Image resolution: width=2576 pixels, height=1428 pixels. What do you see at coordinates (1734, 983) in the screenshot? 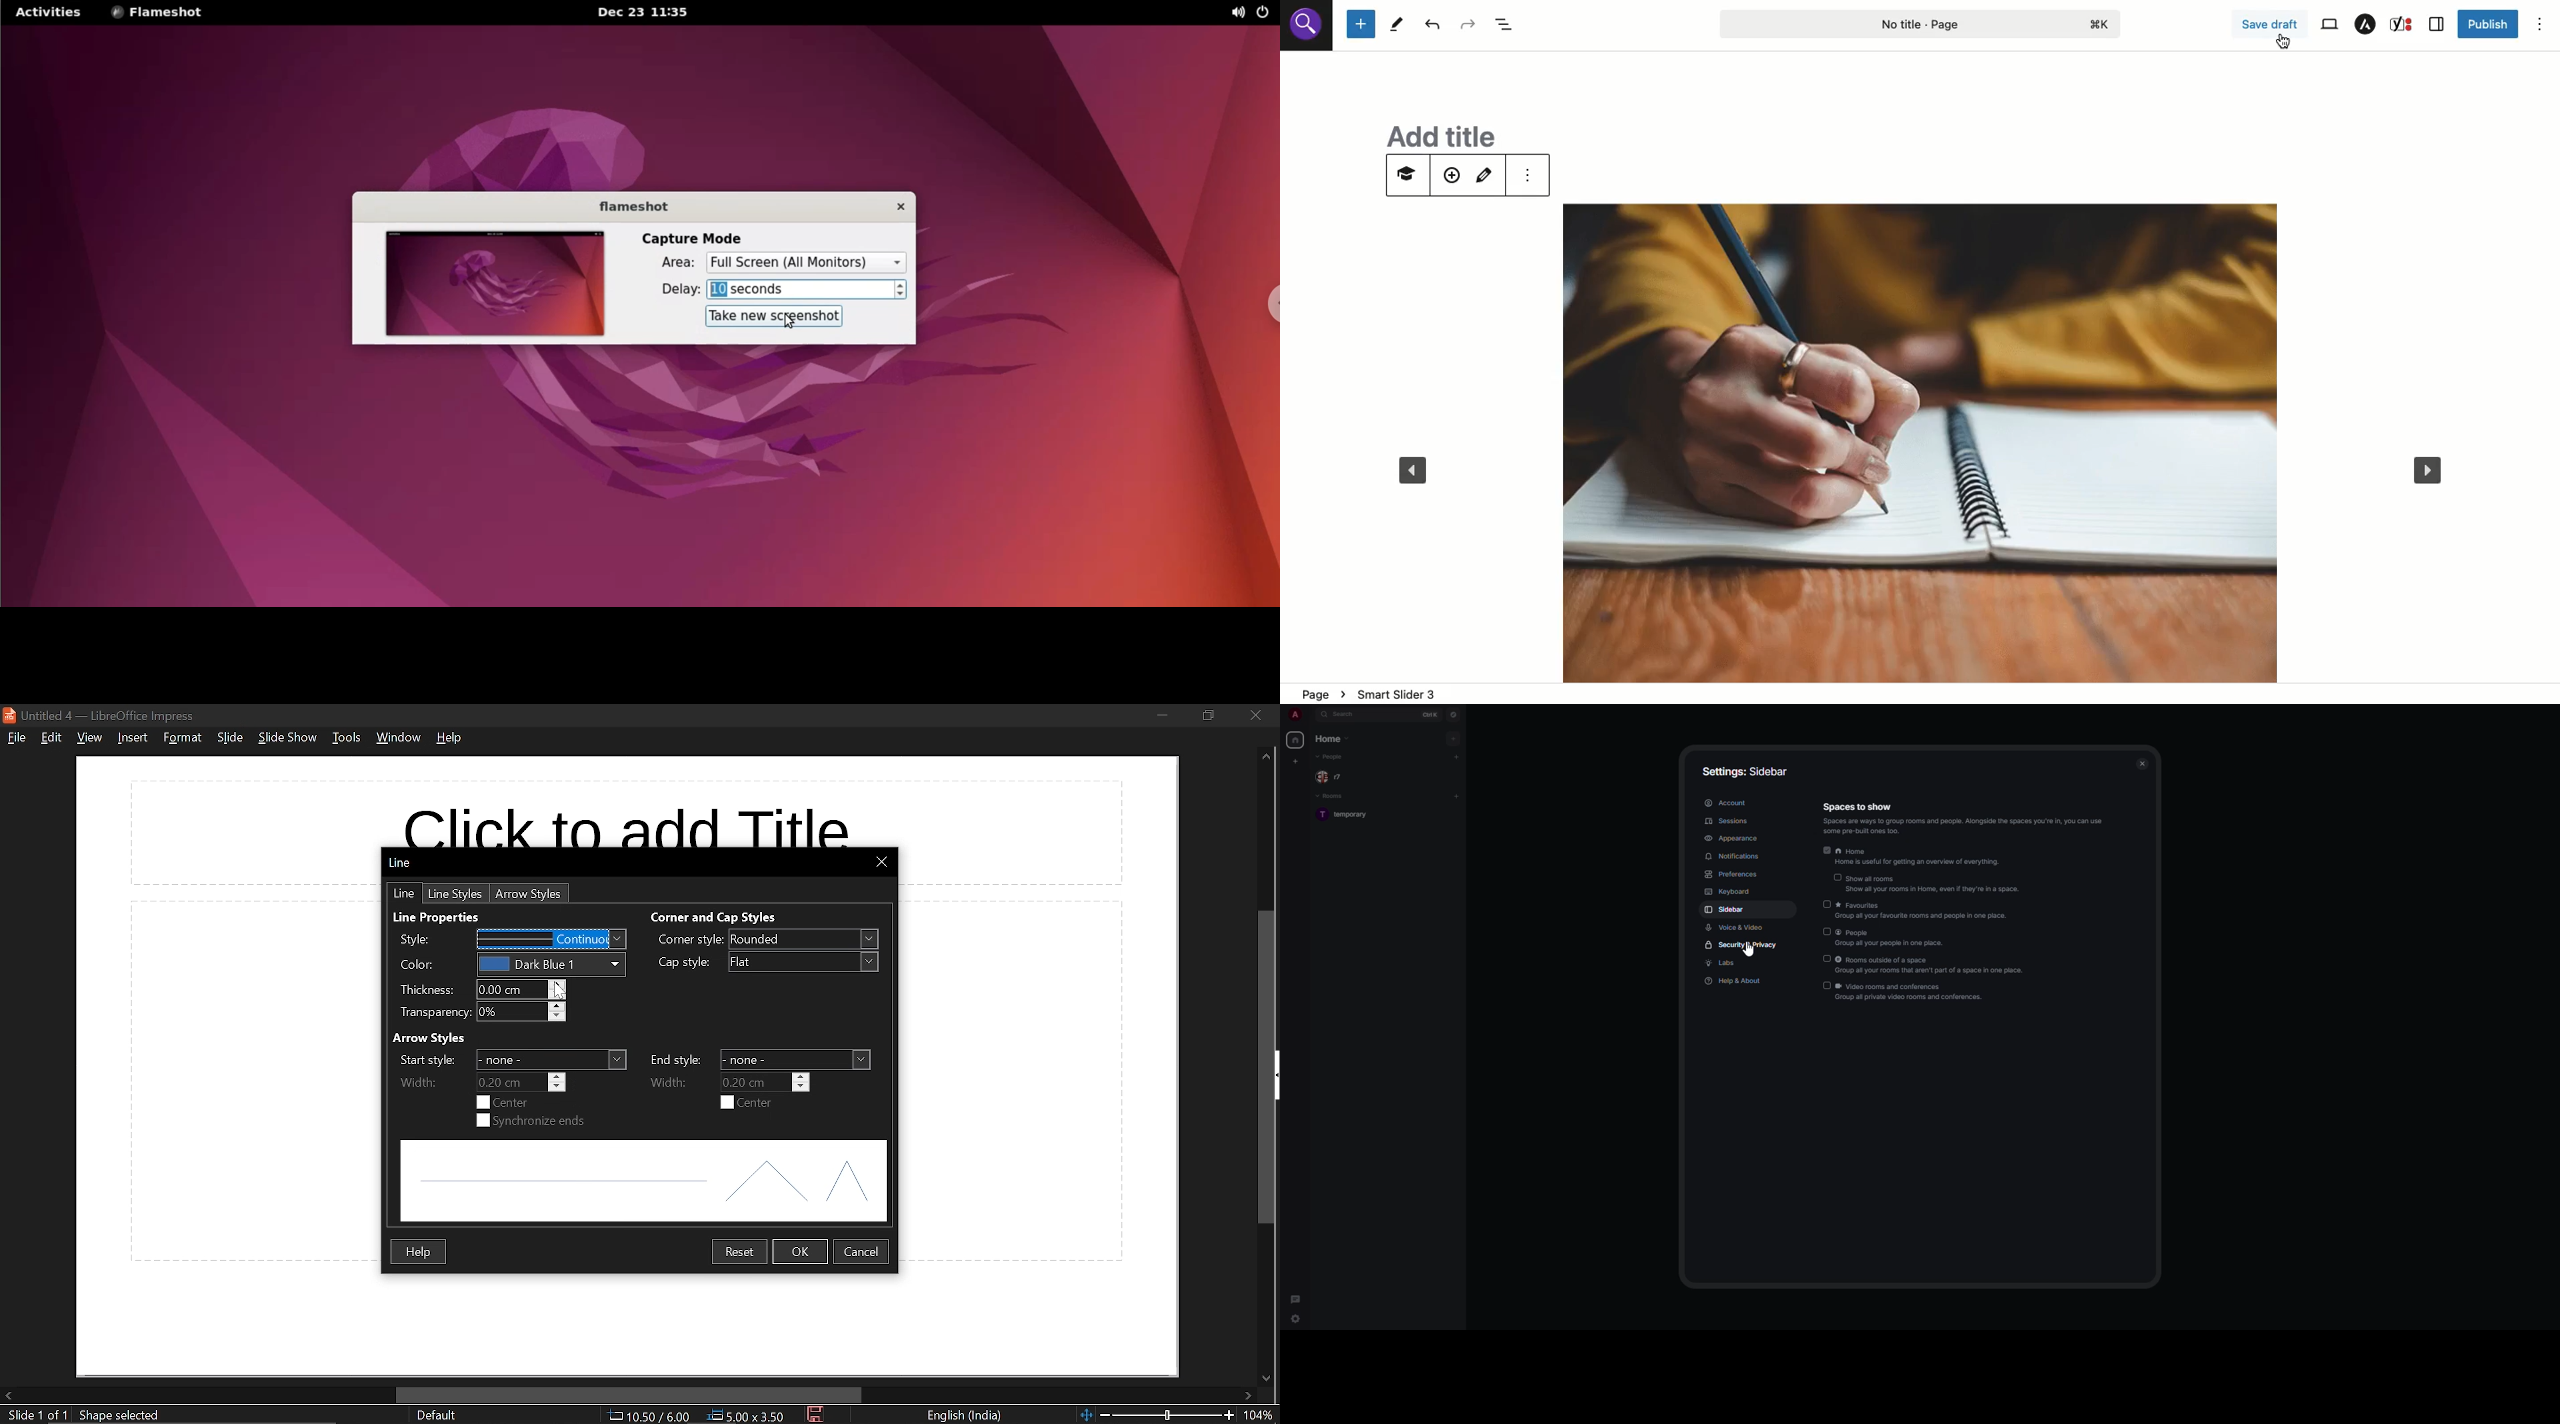
I see `help & about` at bounding box center [1734, 983].